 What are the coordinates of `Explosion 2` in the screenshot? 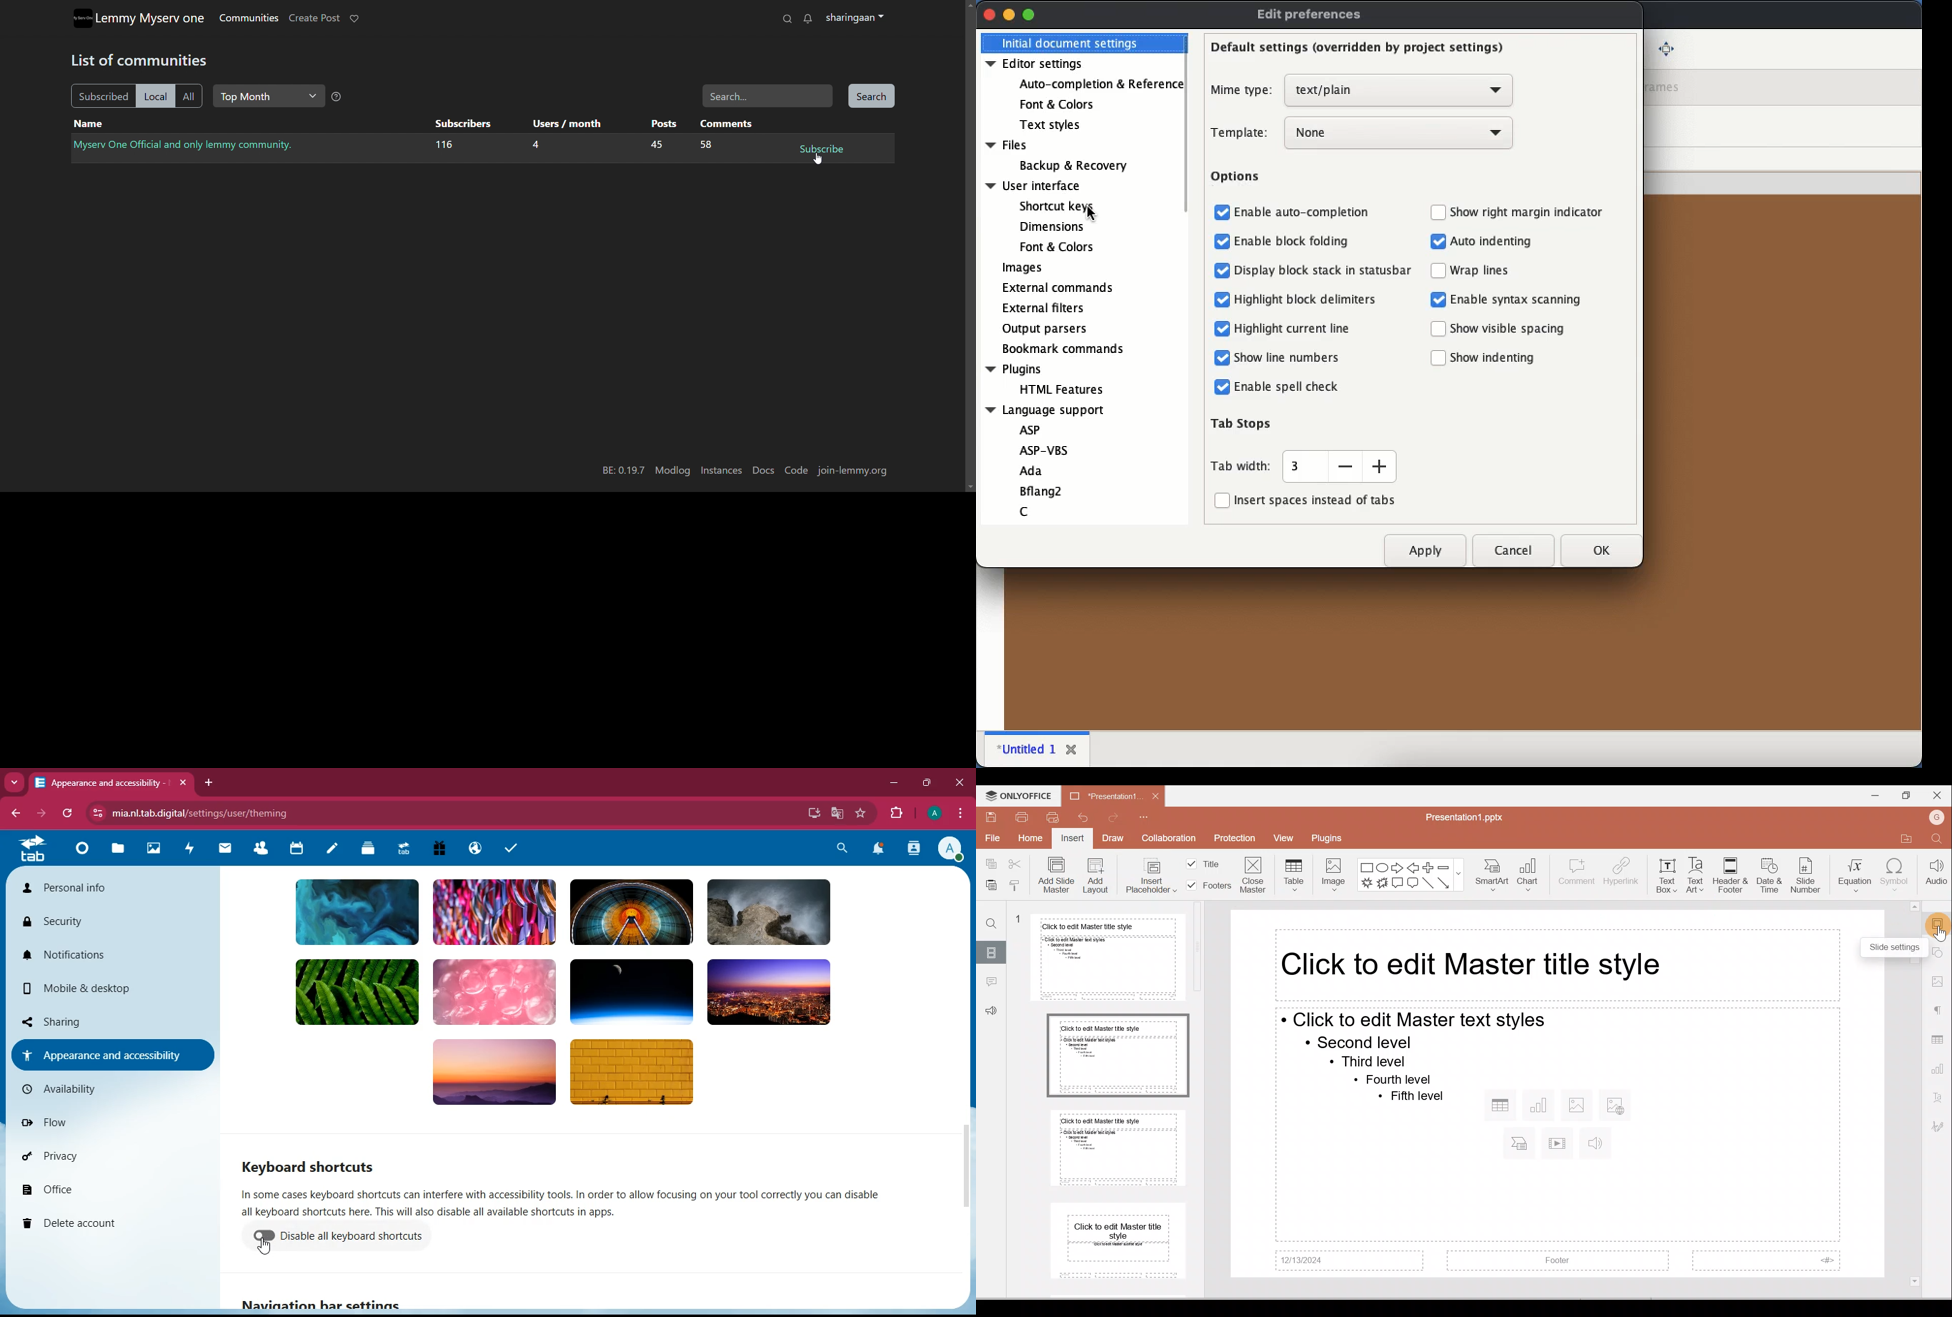 It's located at (1383, 884).